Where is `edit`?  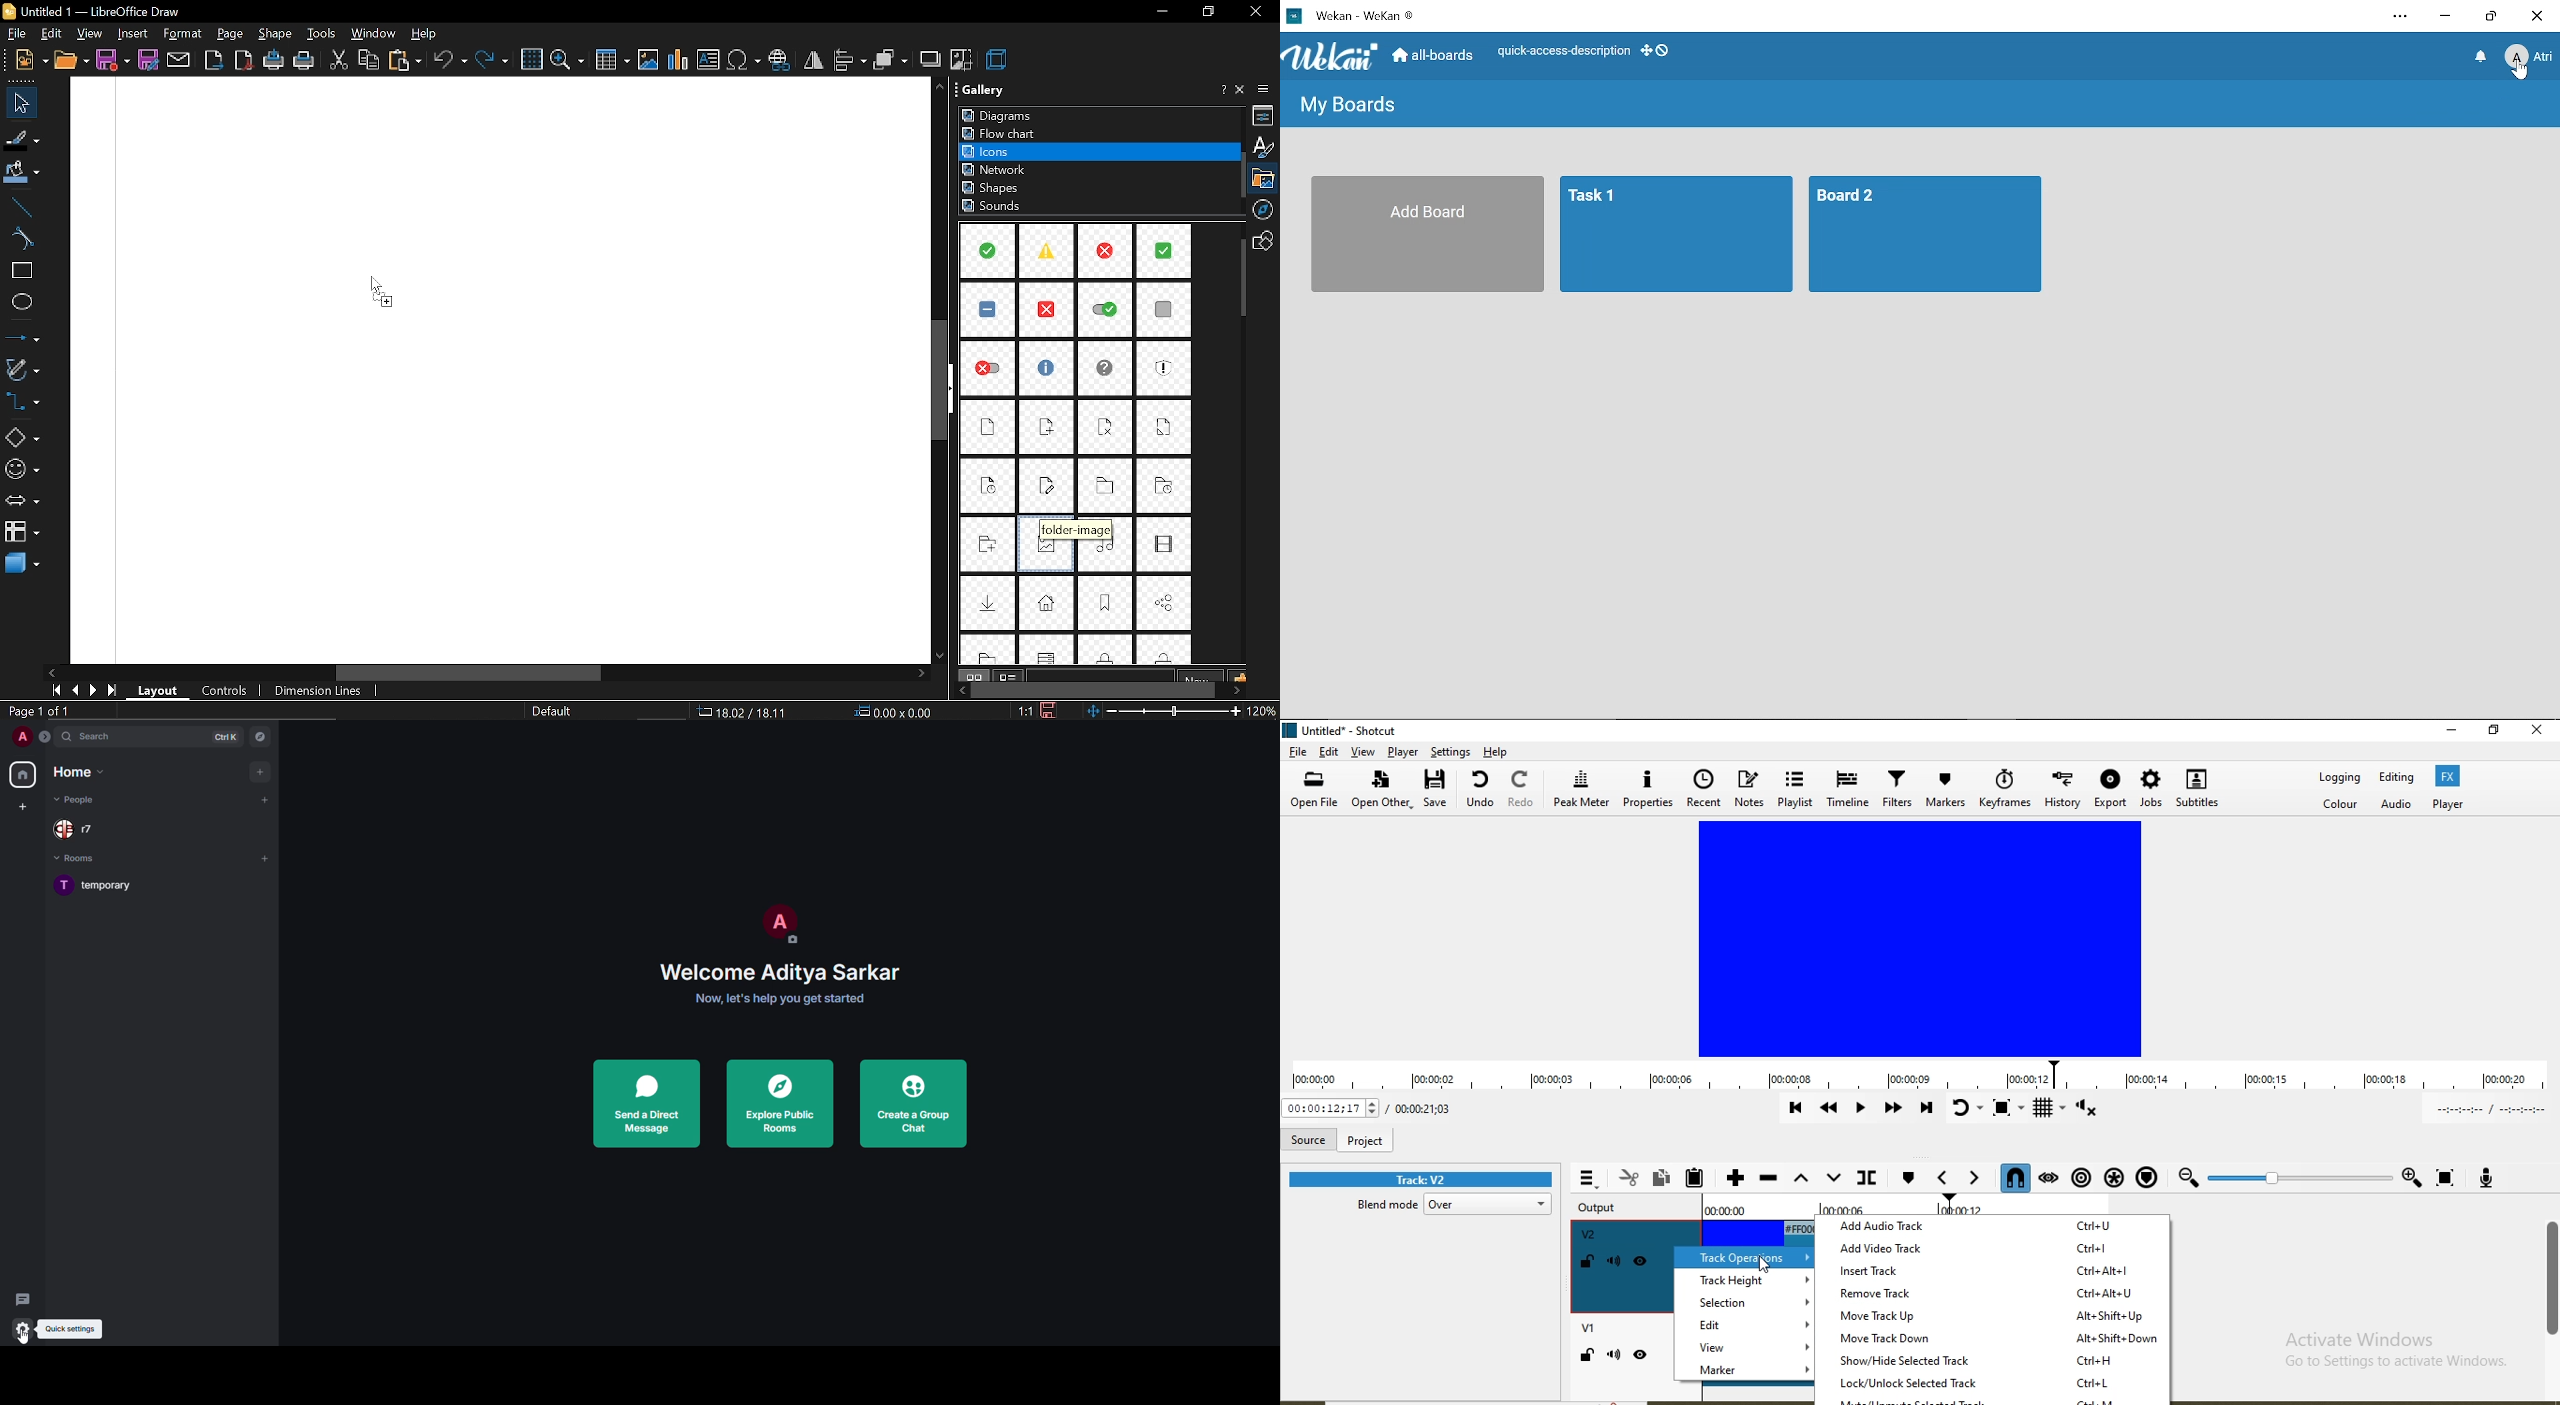
edit is located at coordinates (54, 34).